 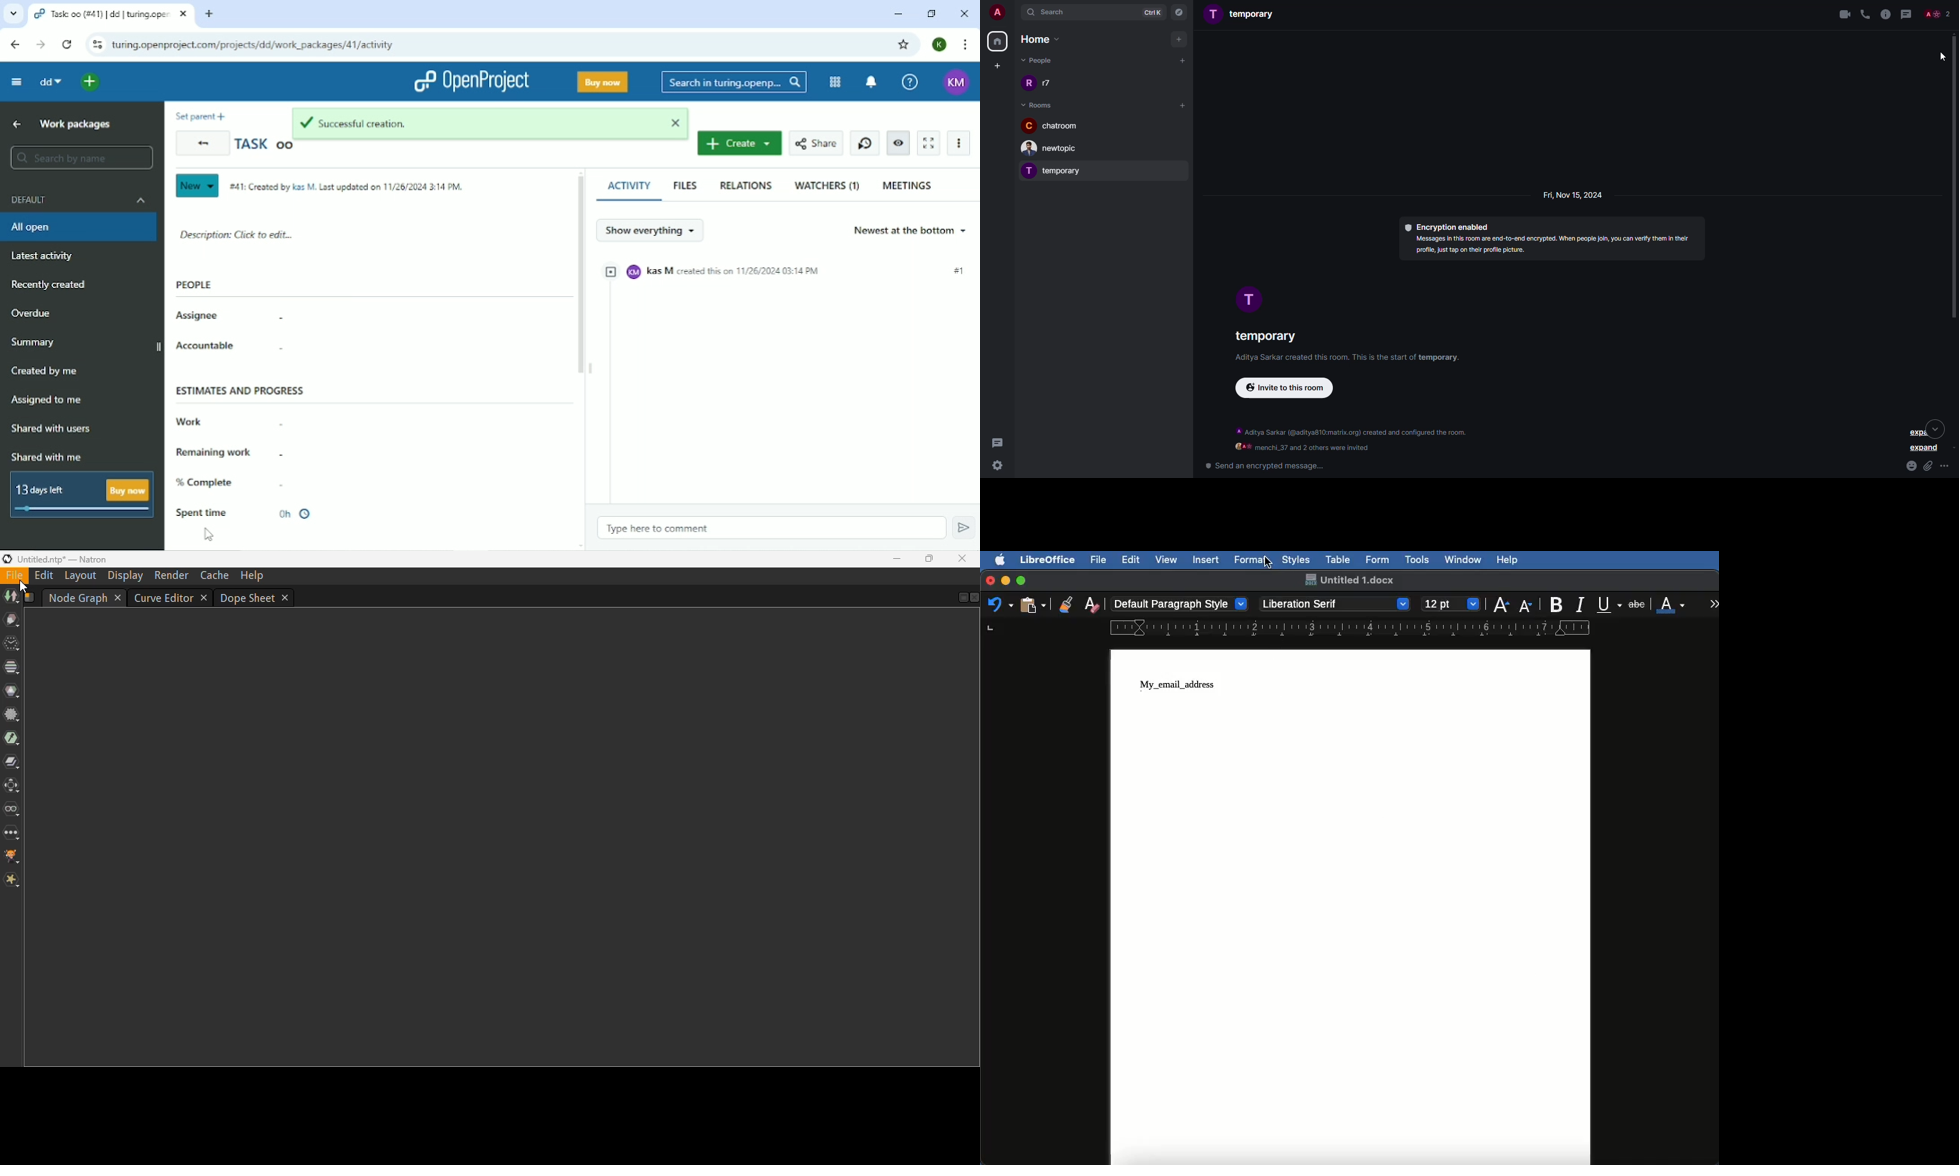 I want to click on Watchers, so click(x=826, y=185).